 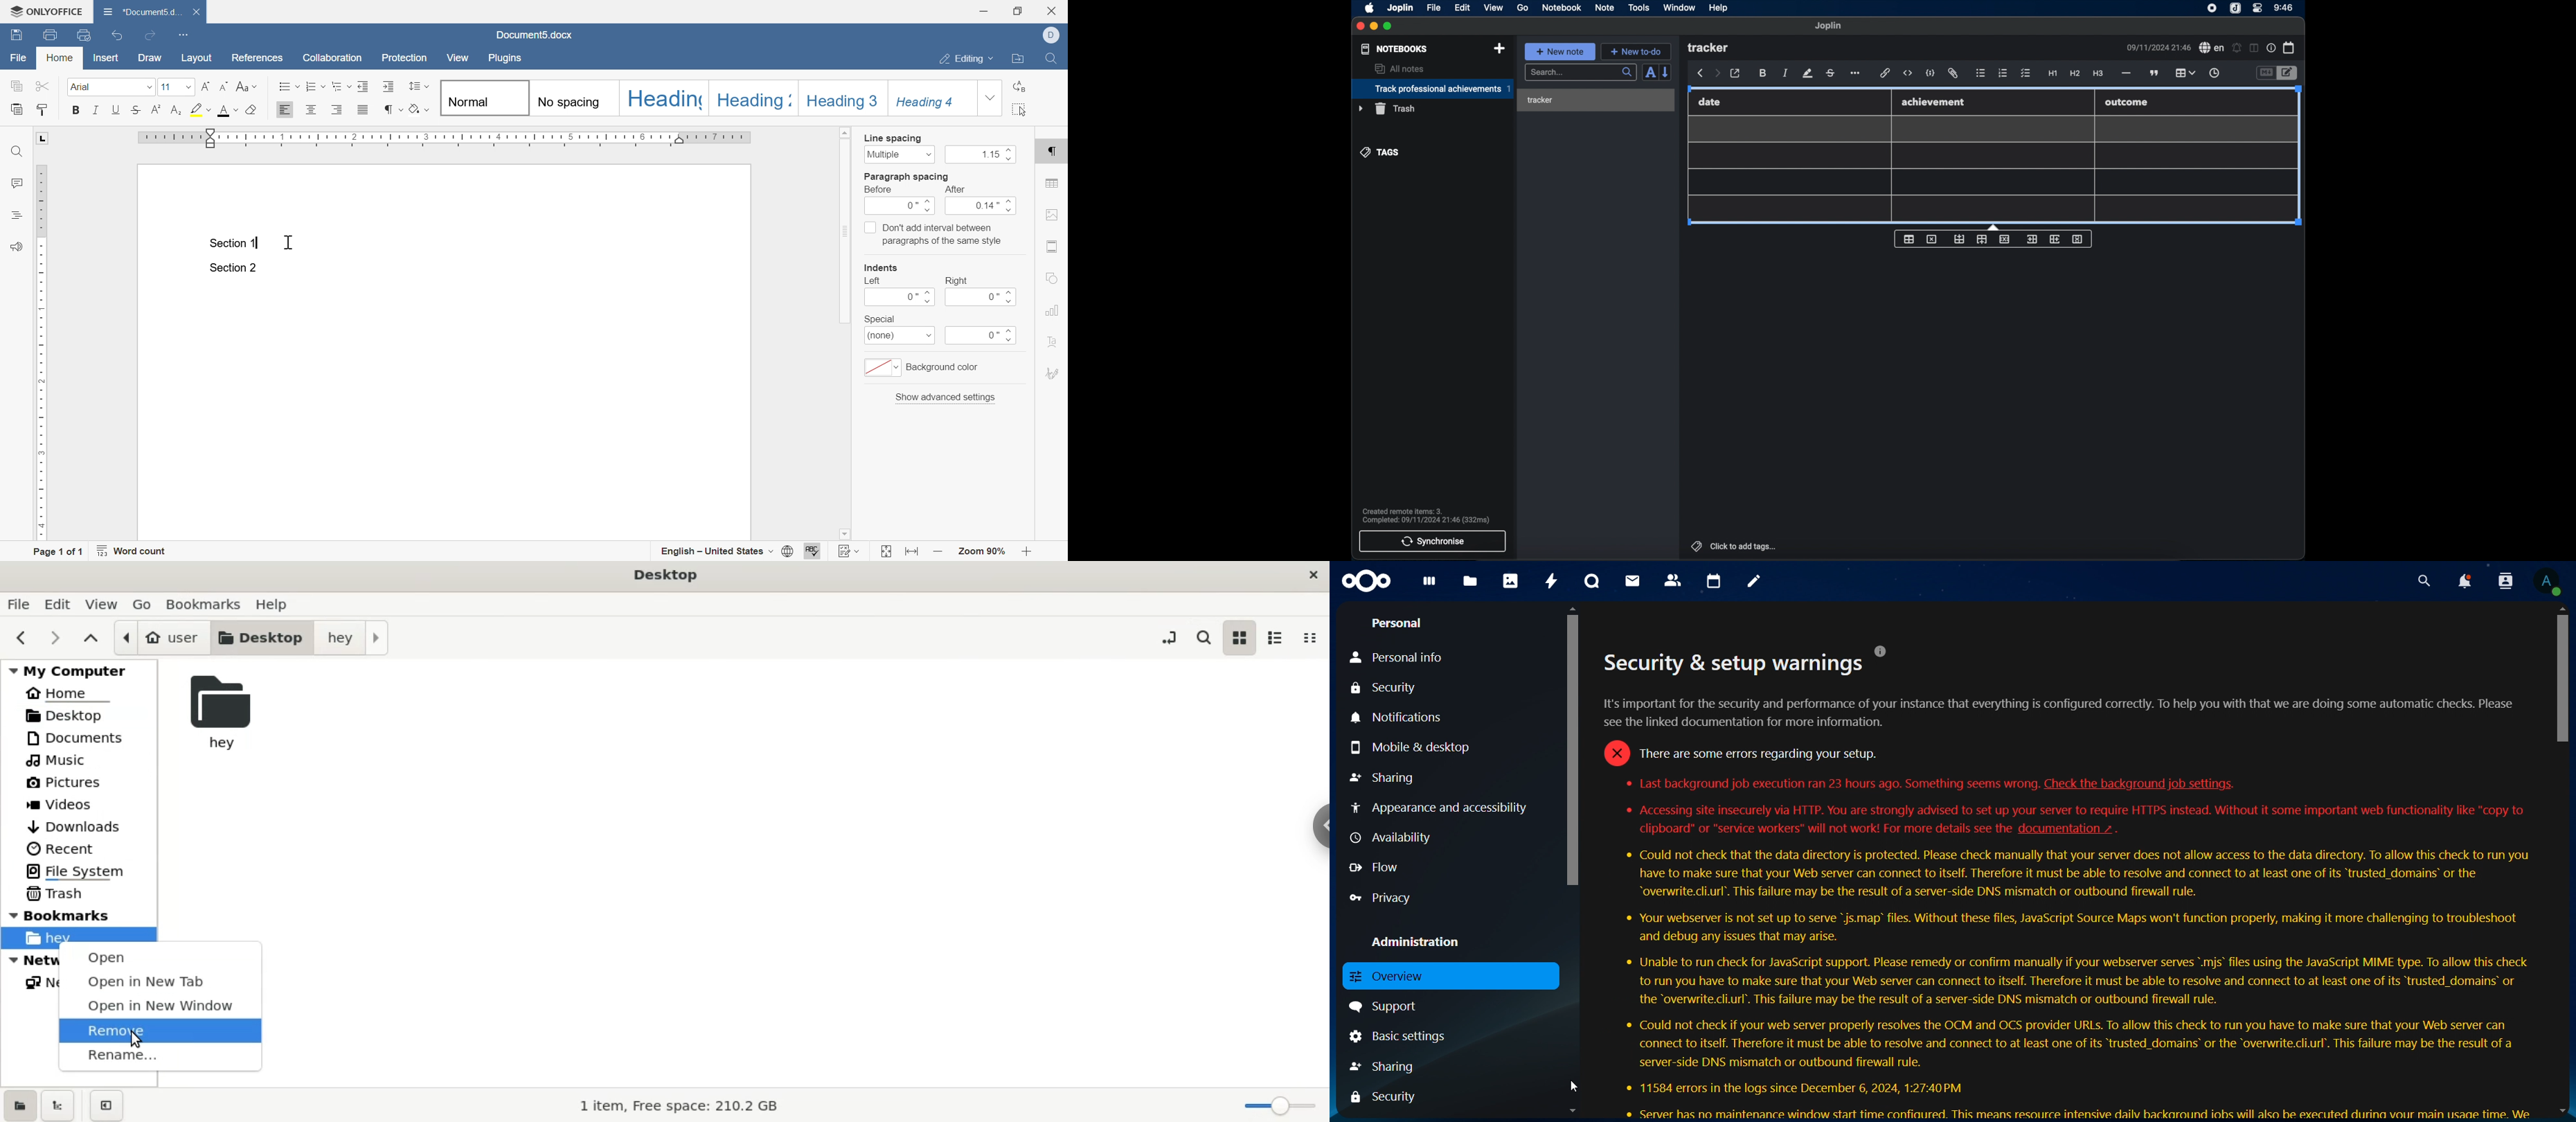 What do you see at coordinates (228, 110) in the screenshot?
I see `font color` at bounding box center [228, 110].